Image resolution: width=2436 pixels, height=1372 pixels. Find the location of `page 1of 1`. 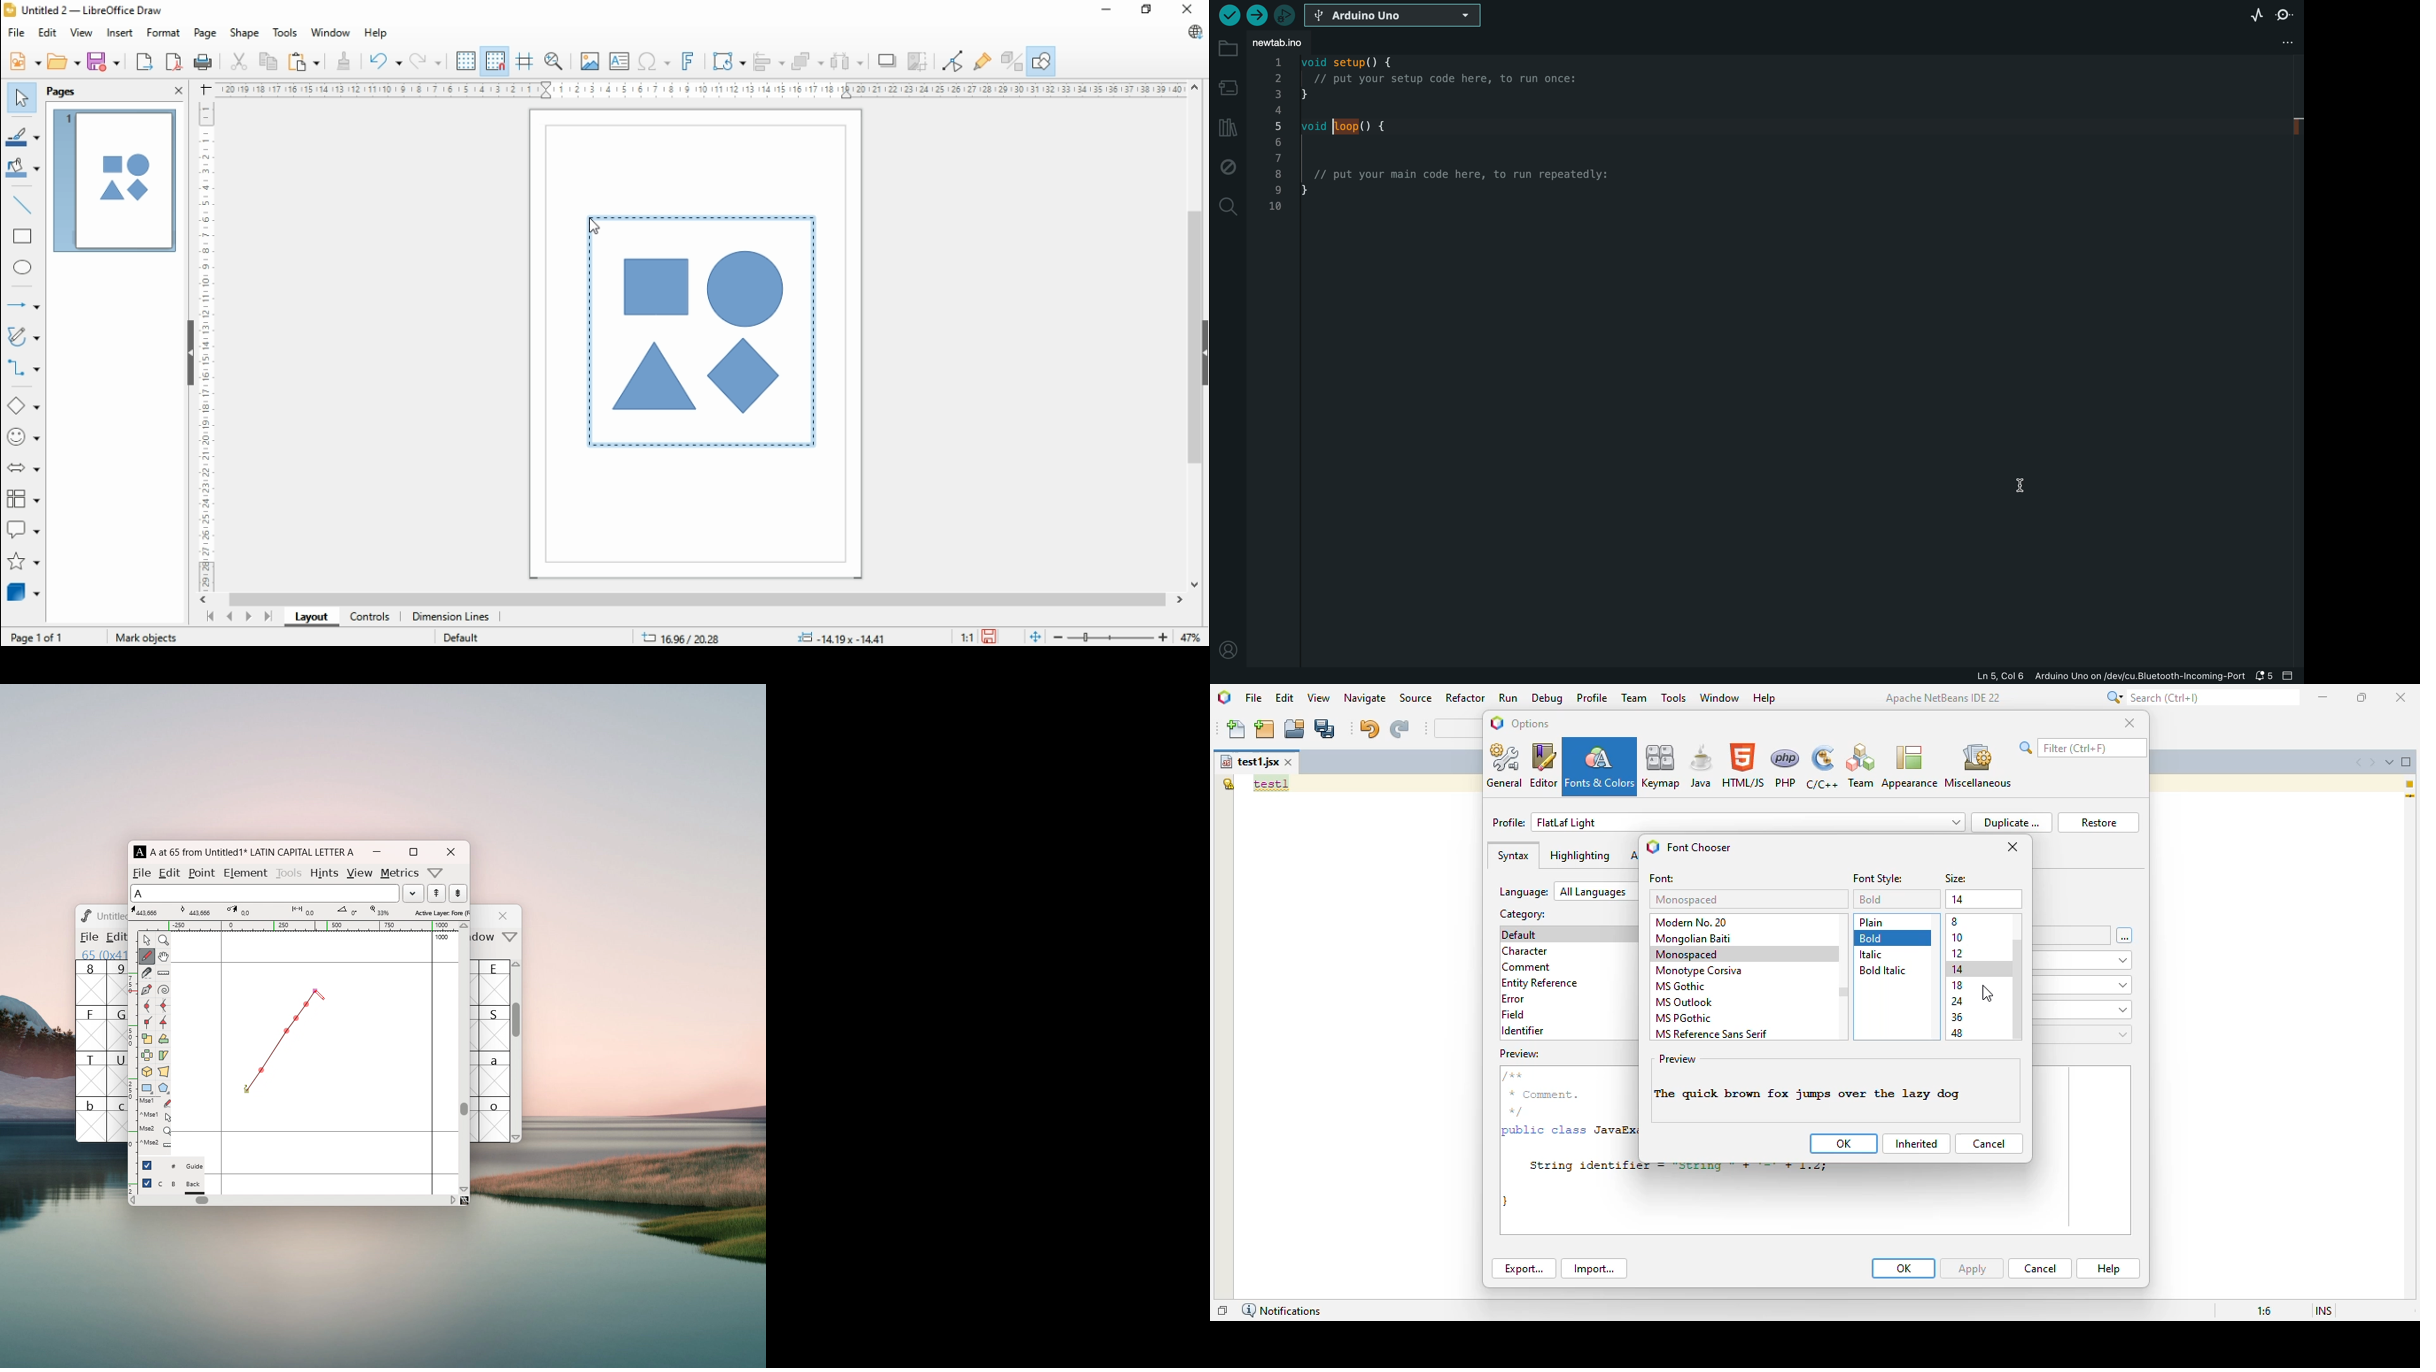

page 1of 1 is located at coordinates (38, 637).